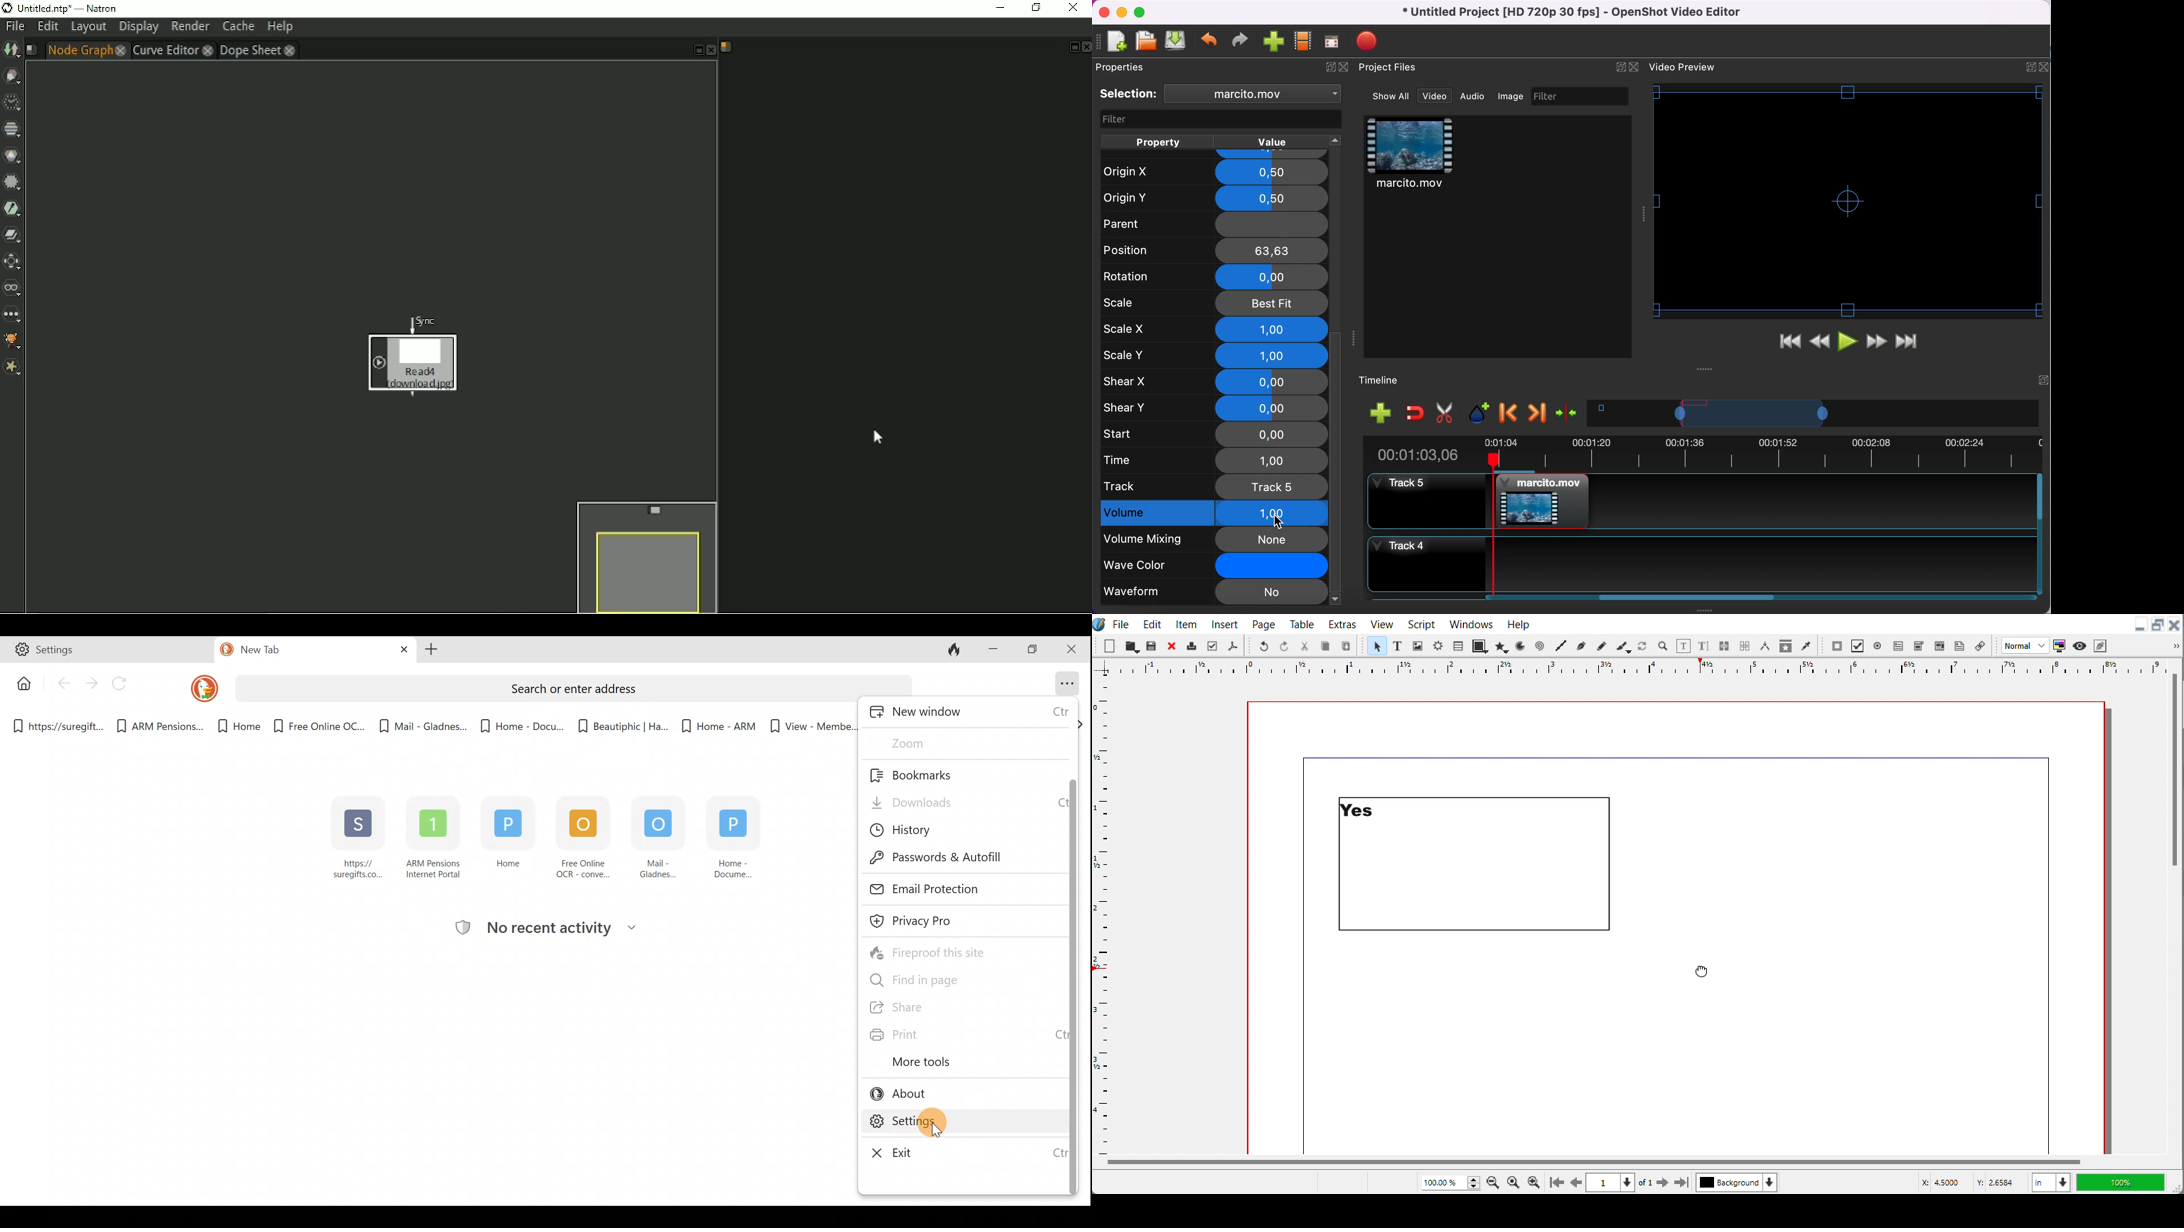 The image size is (2184, 1232). What do you see at coordinates (1342, 623) in the screenshot?
I see `Extras` at bounding box center [1342, 623].